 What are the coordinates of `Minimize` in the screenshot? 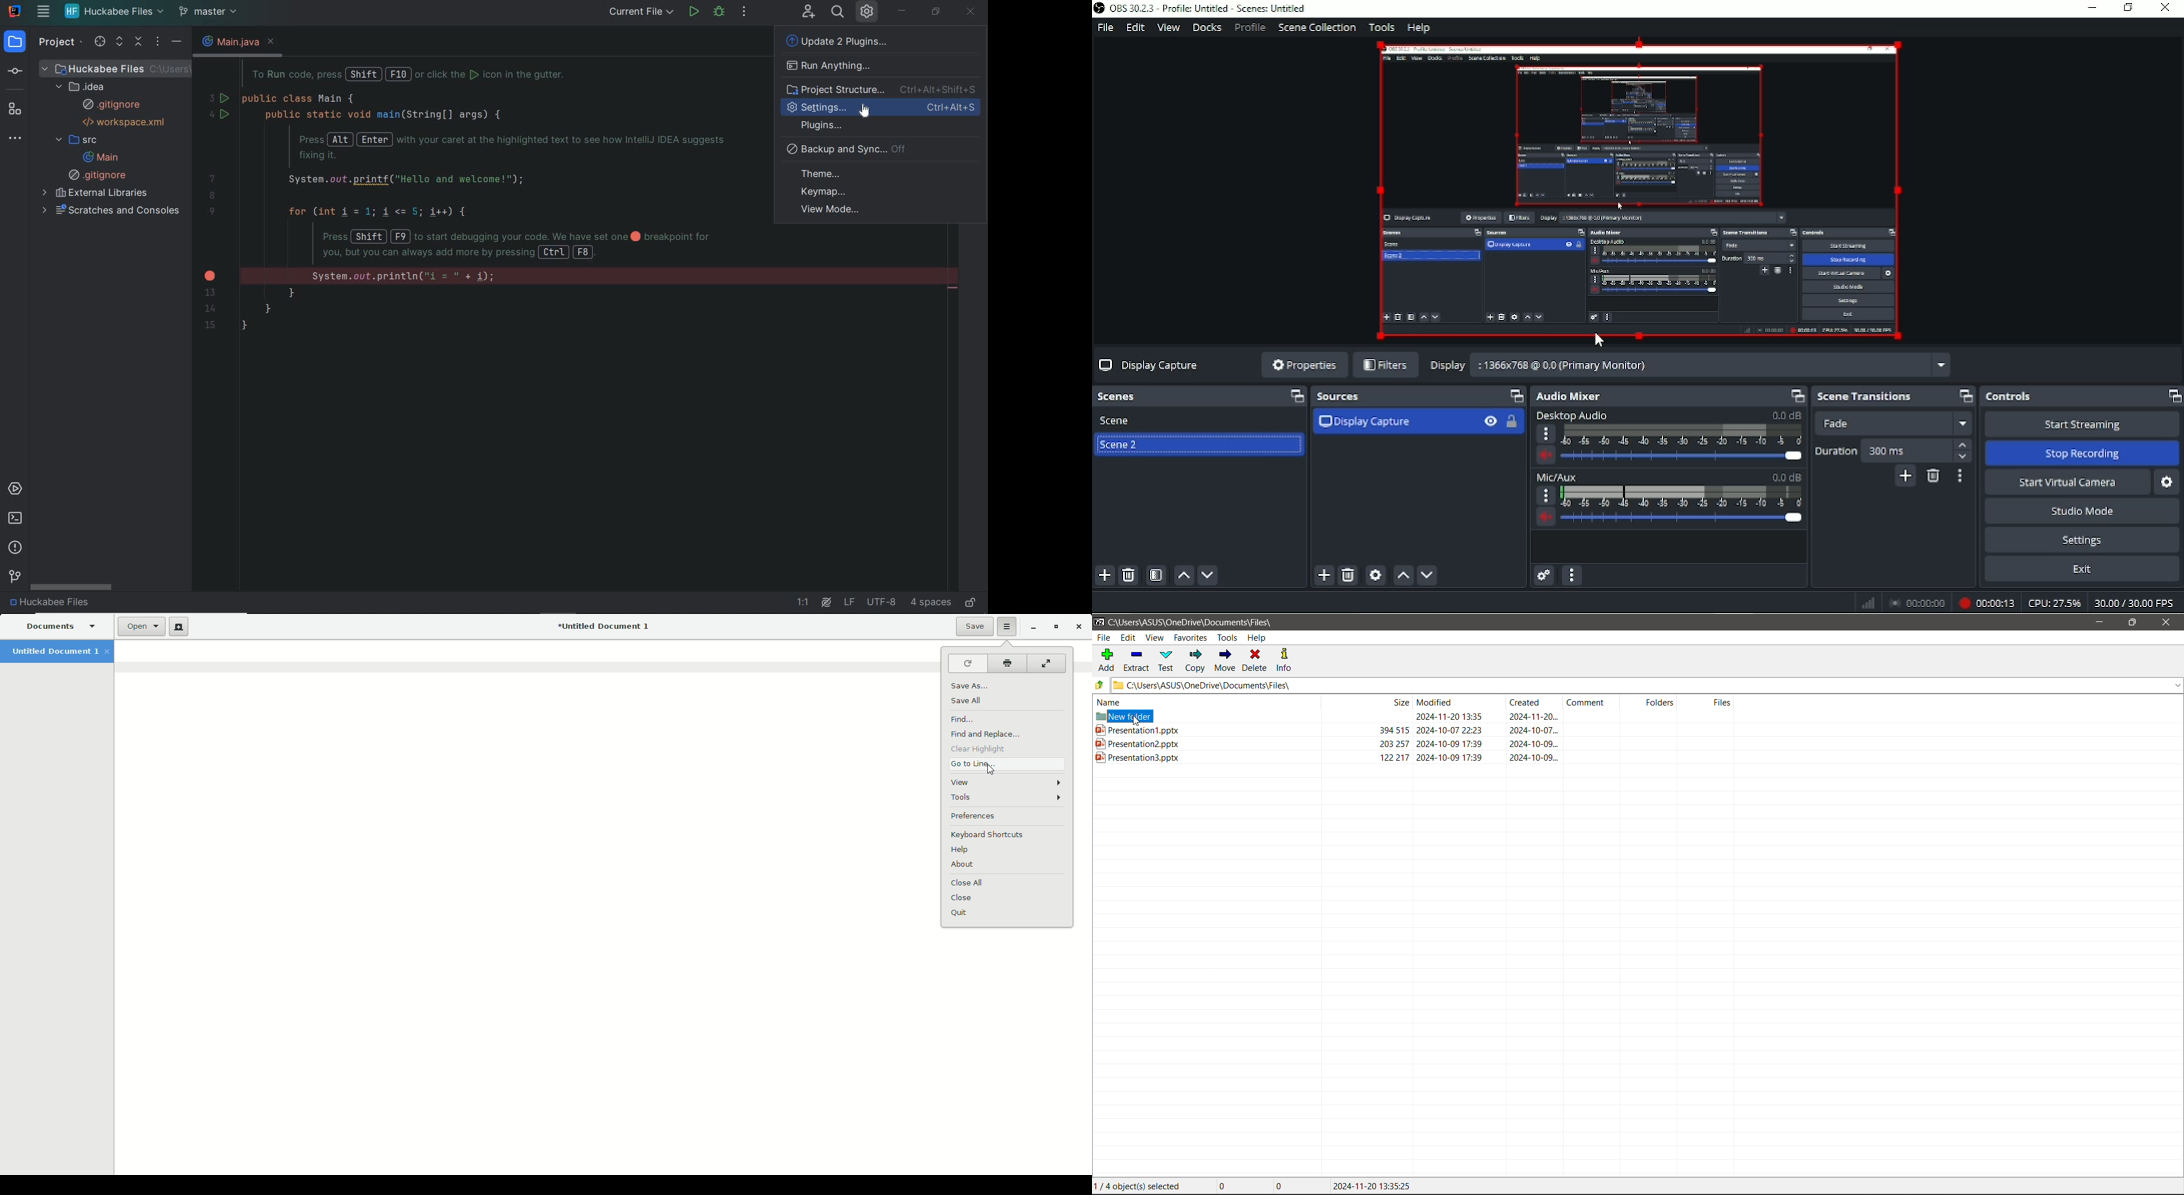 It's located at (1032, 628).